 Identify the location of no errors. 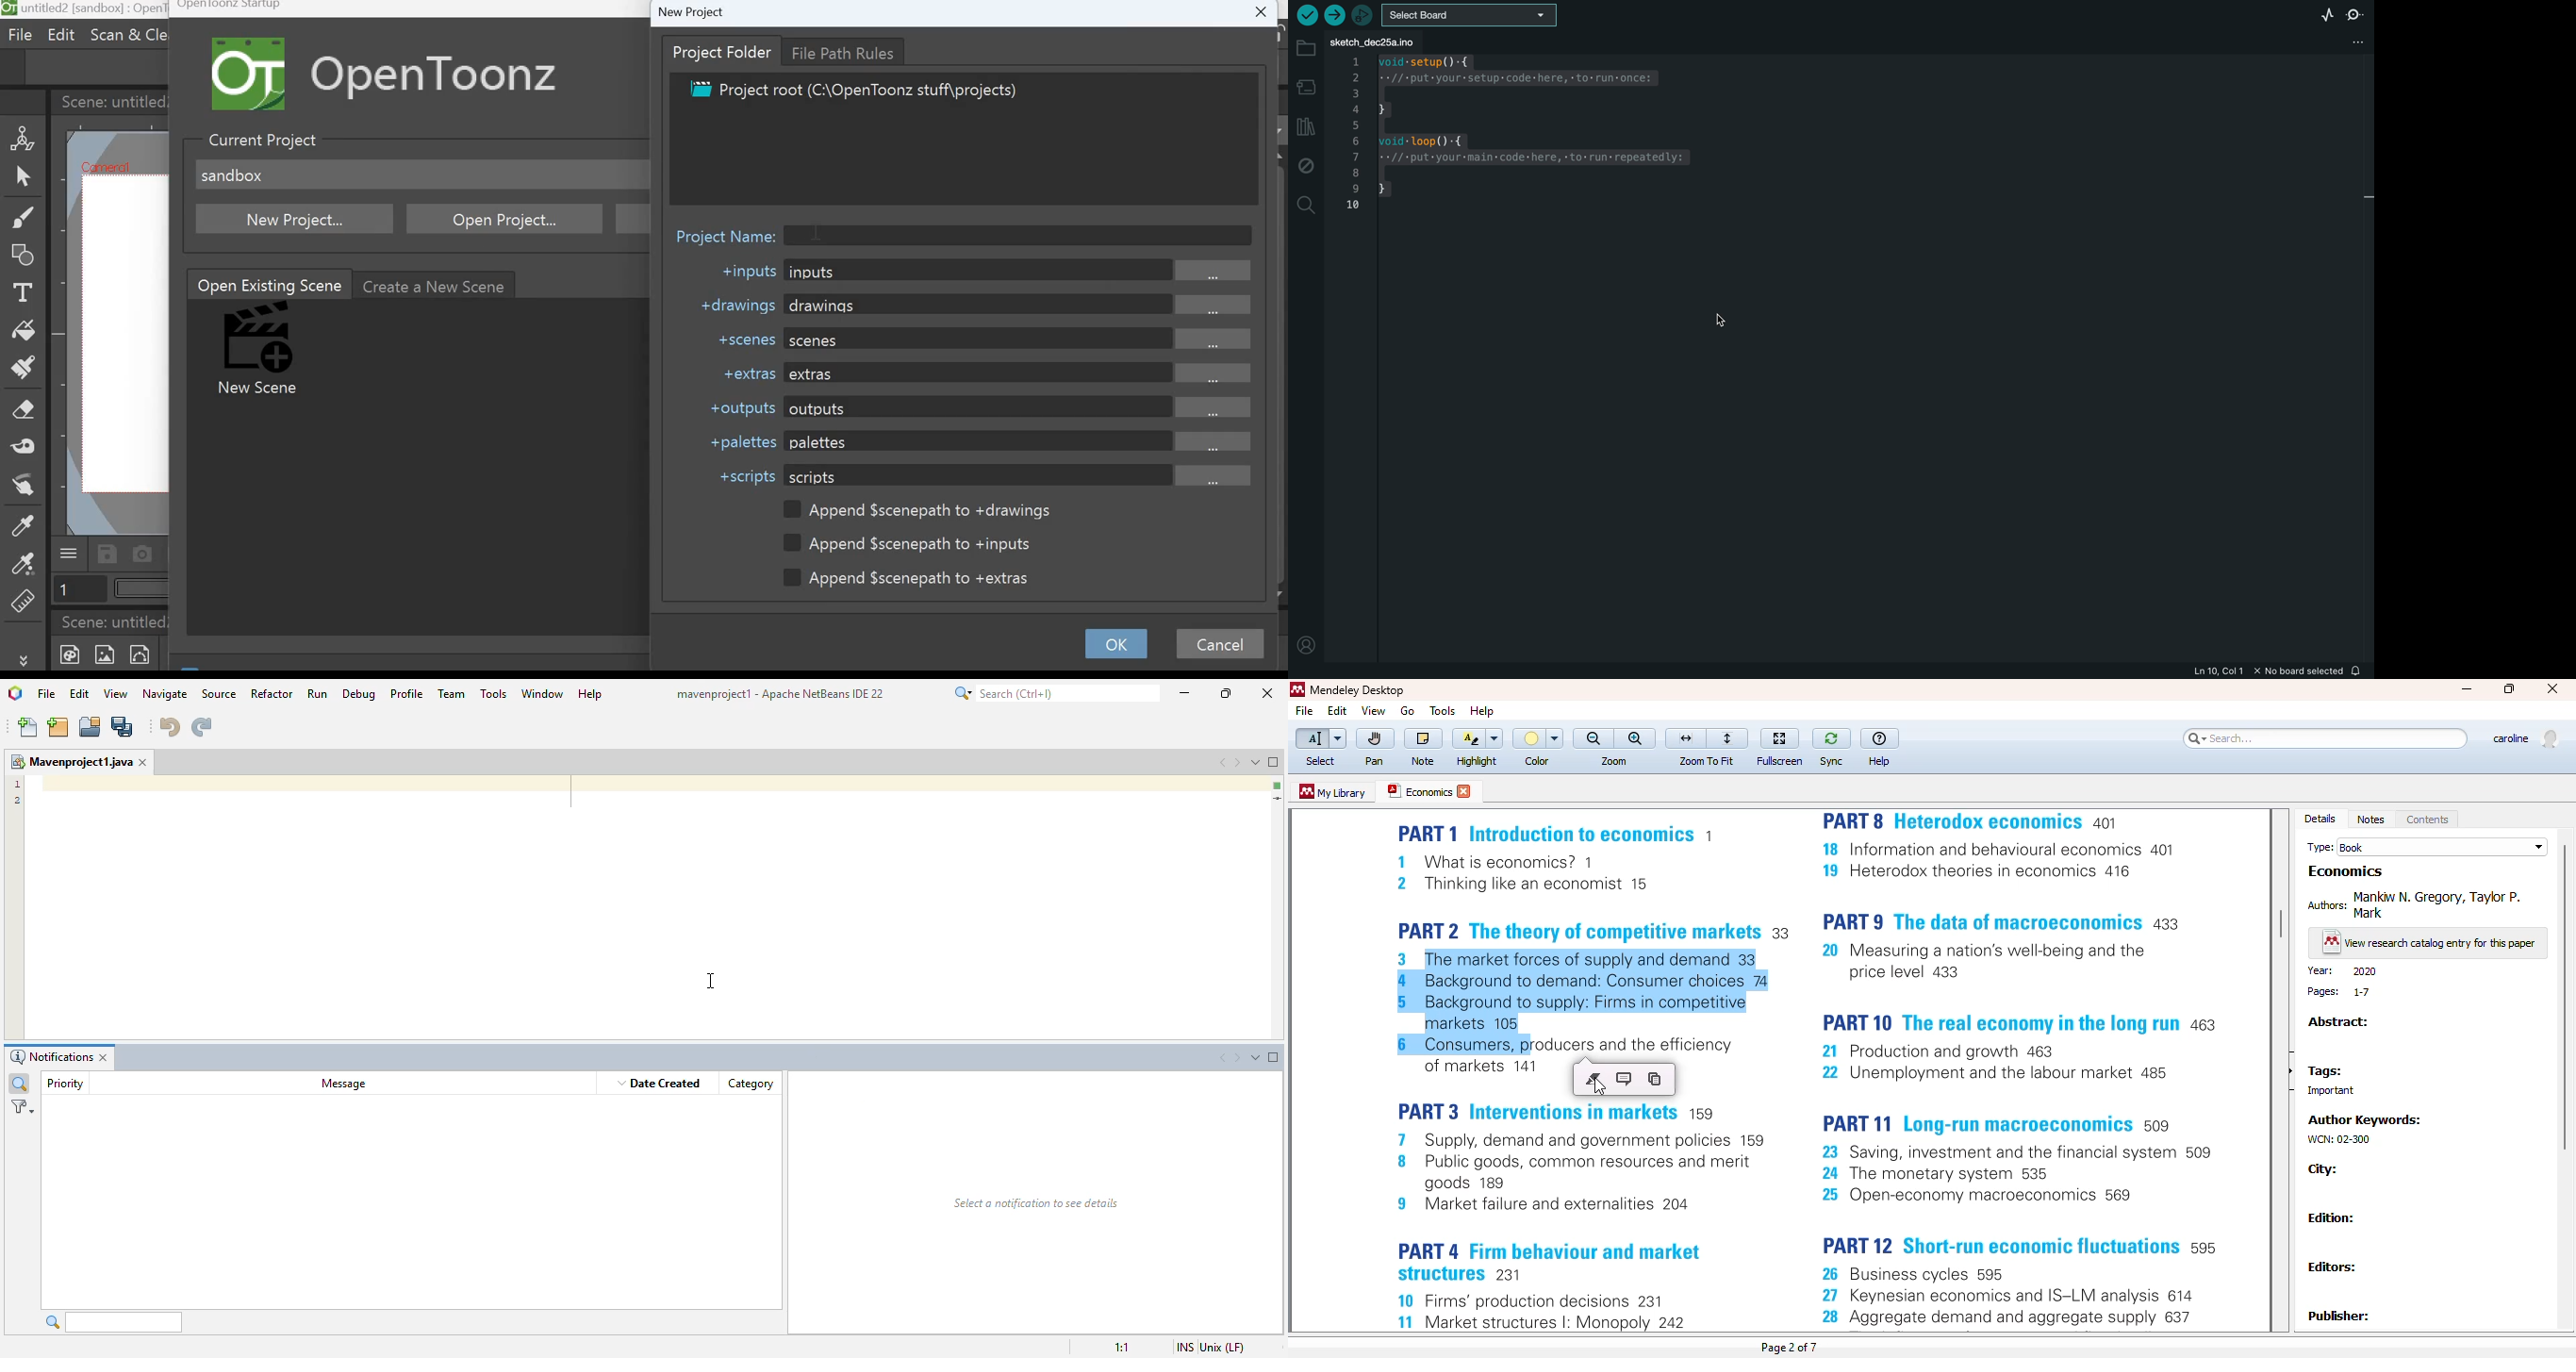
(1278, 786).